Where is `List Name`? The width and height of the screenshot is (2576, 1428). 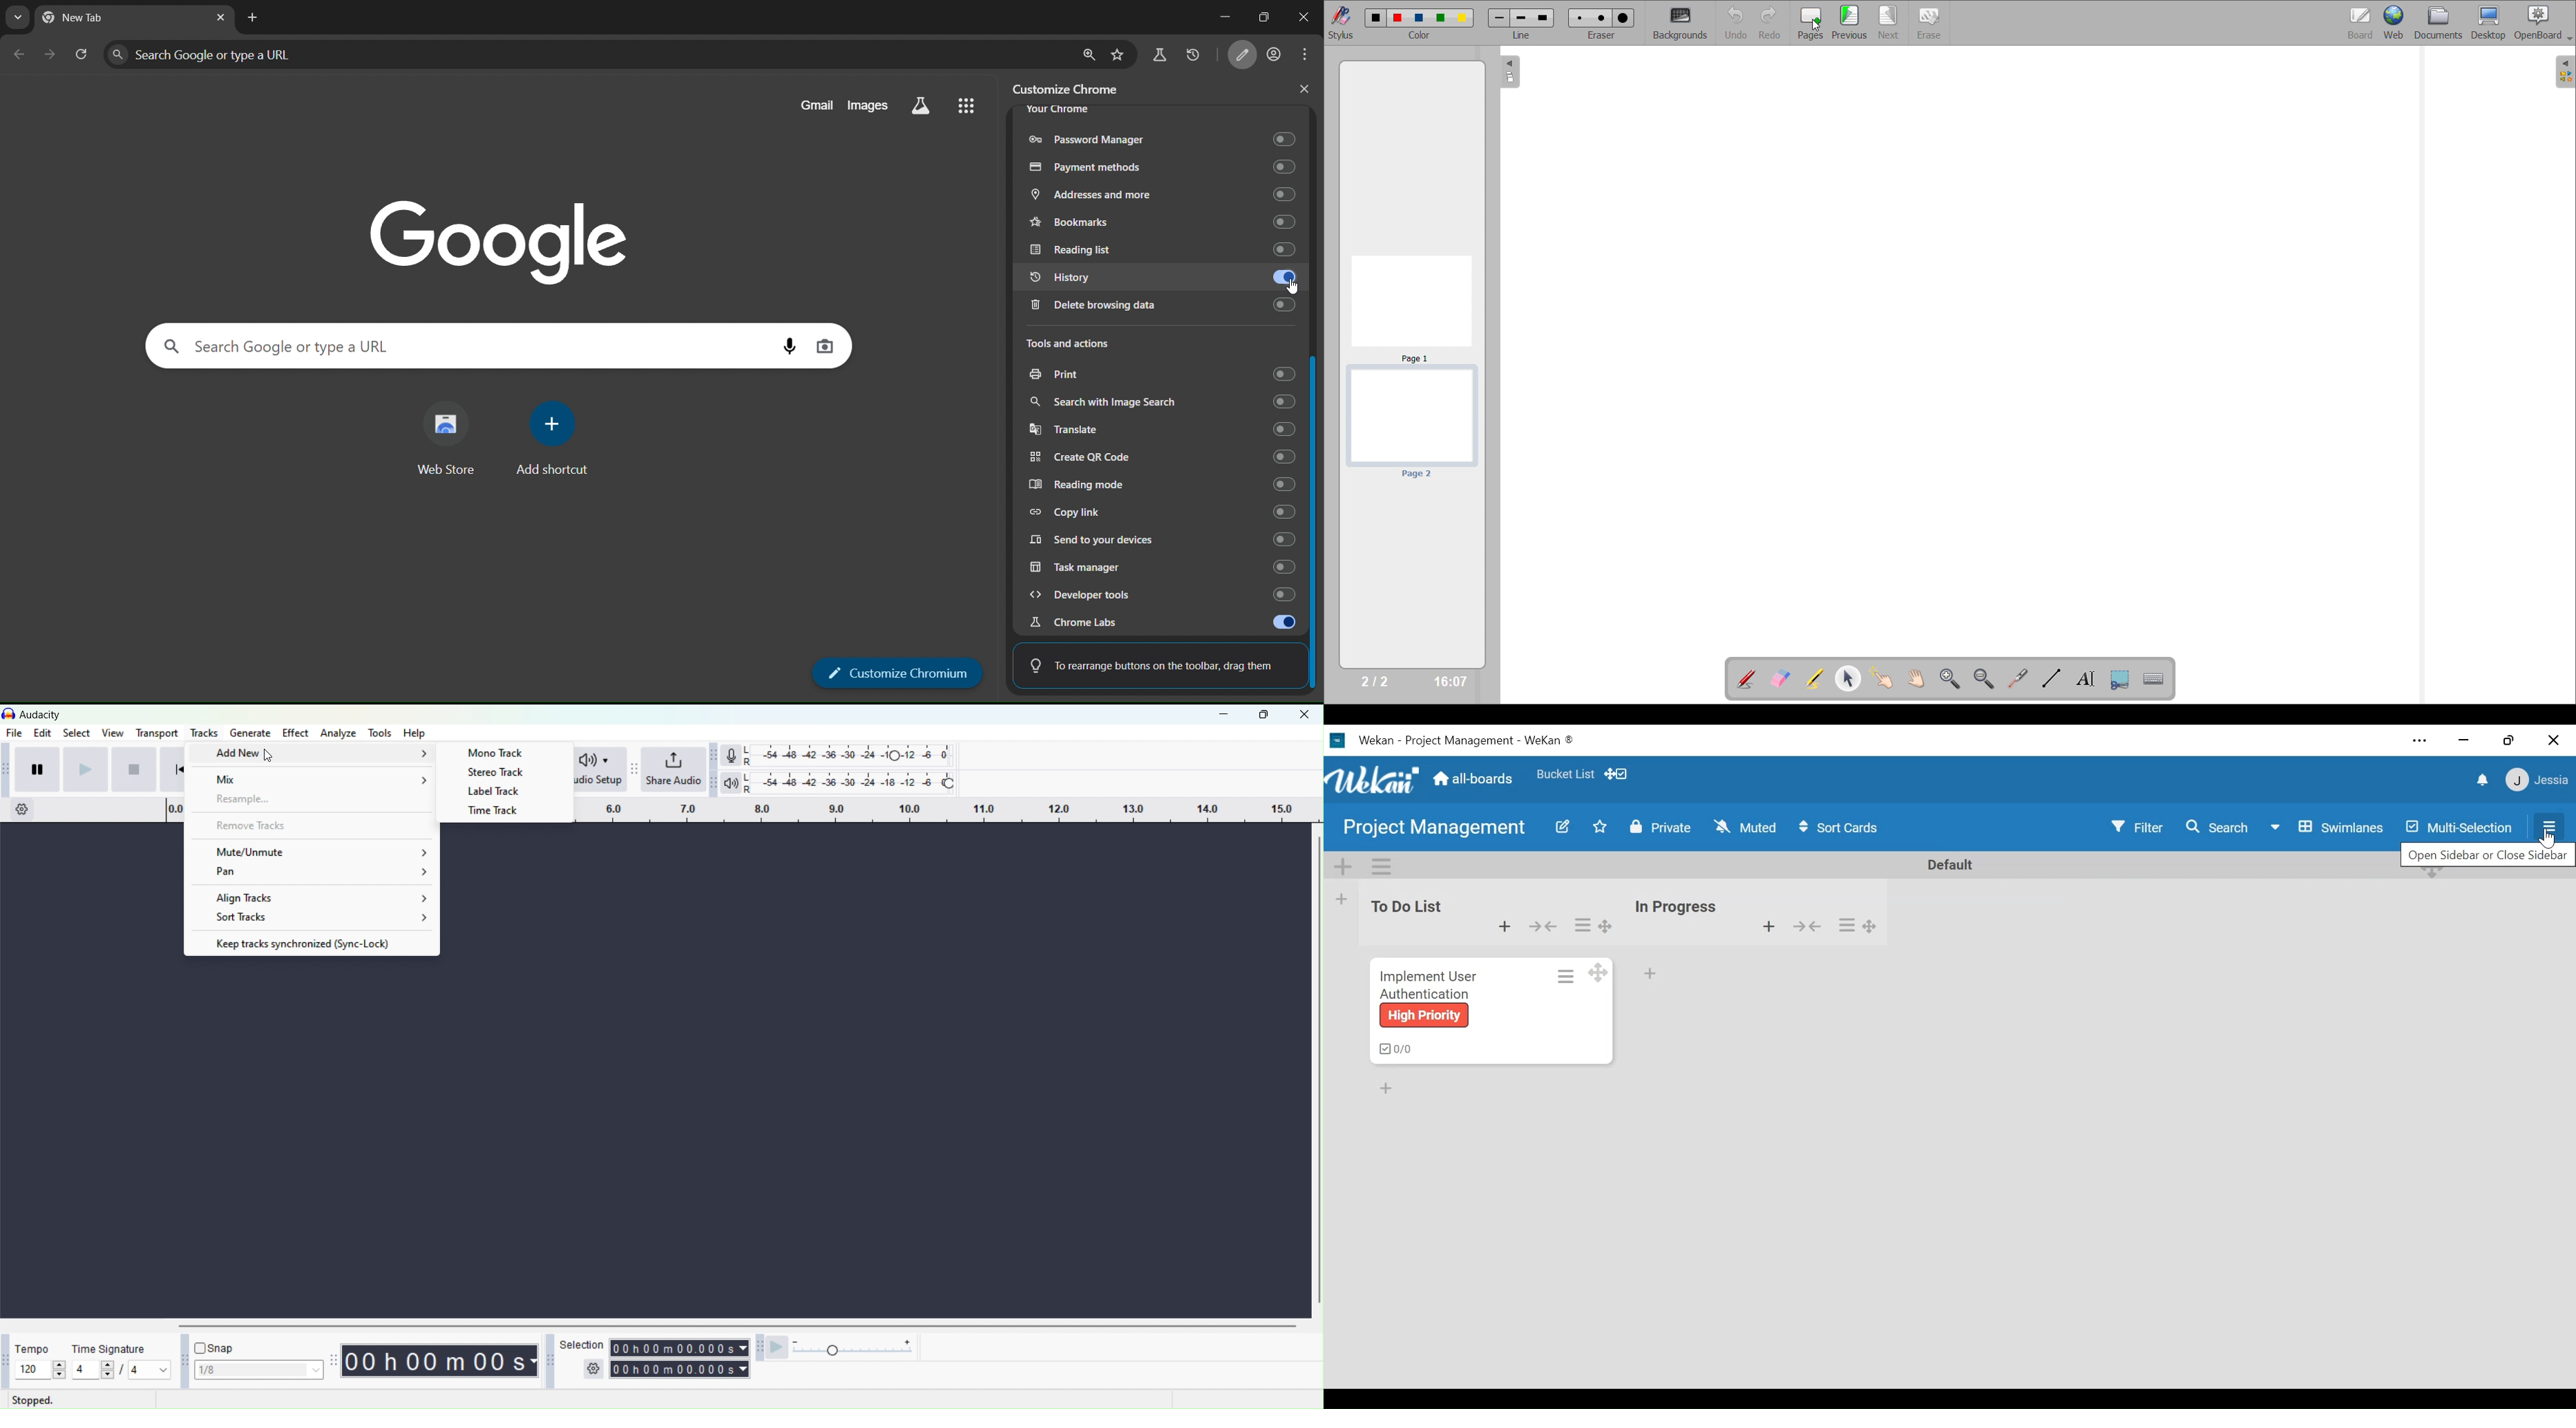
List Name is located at coordinates (1404, 906).